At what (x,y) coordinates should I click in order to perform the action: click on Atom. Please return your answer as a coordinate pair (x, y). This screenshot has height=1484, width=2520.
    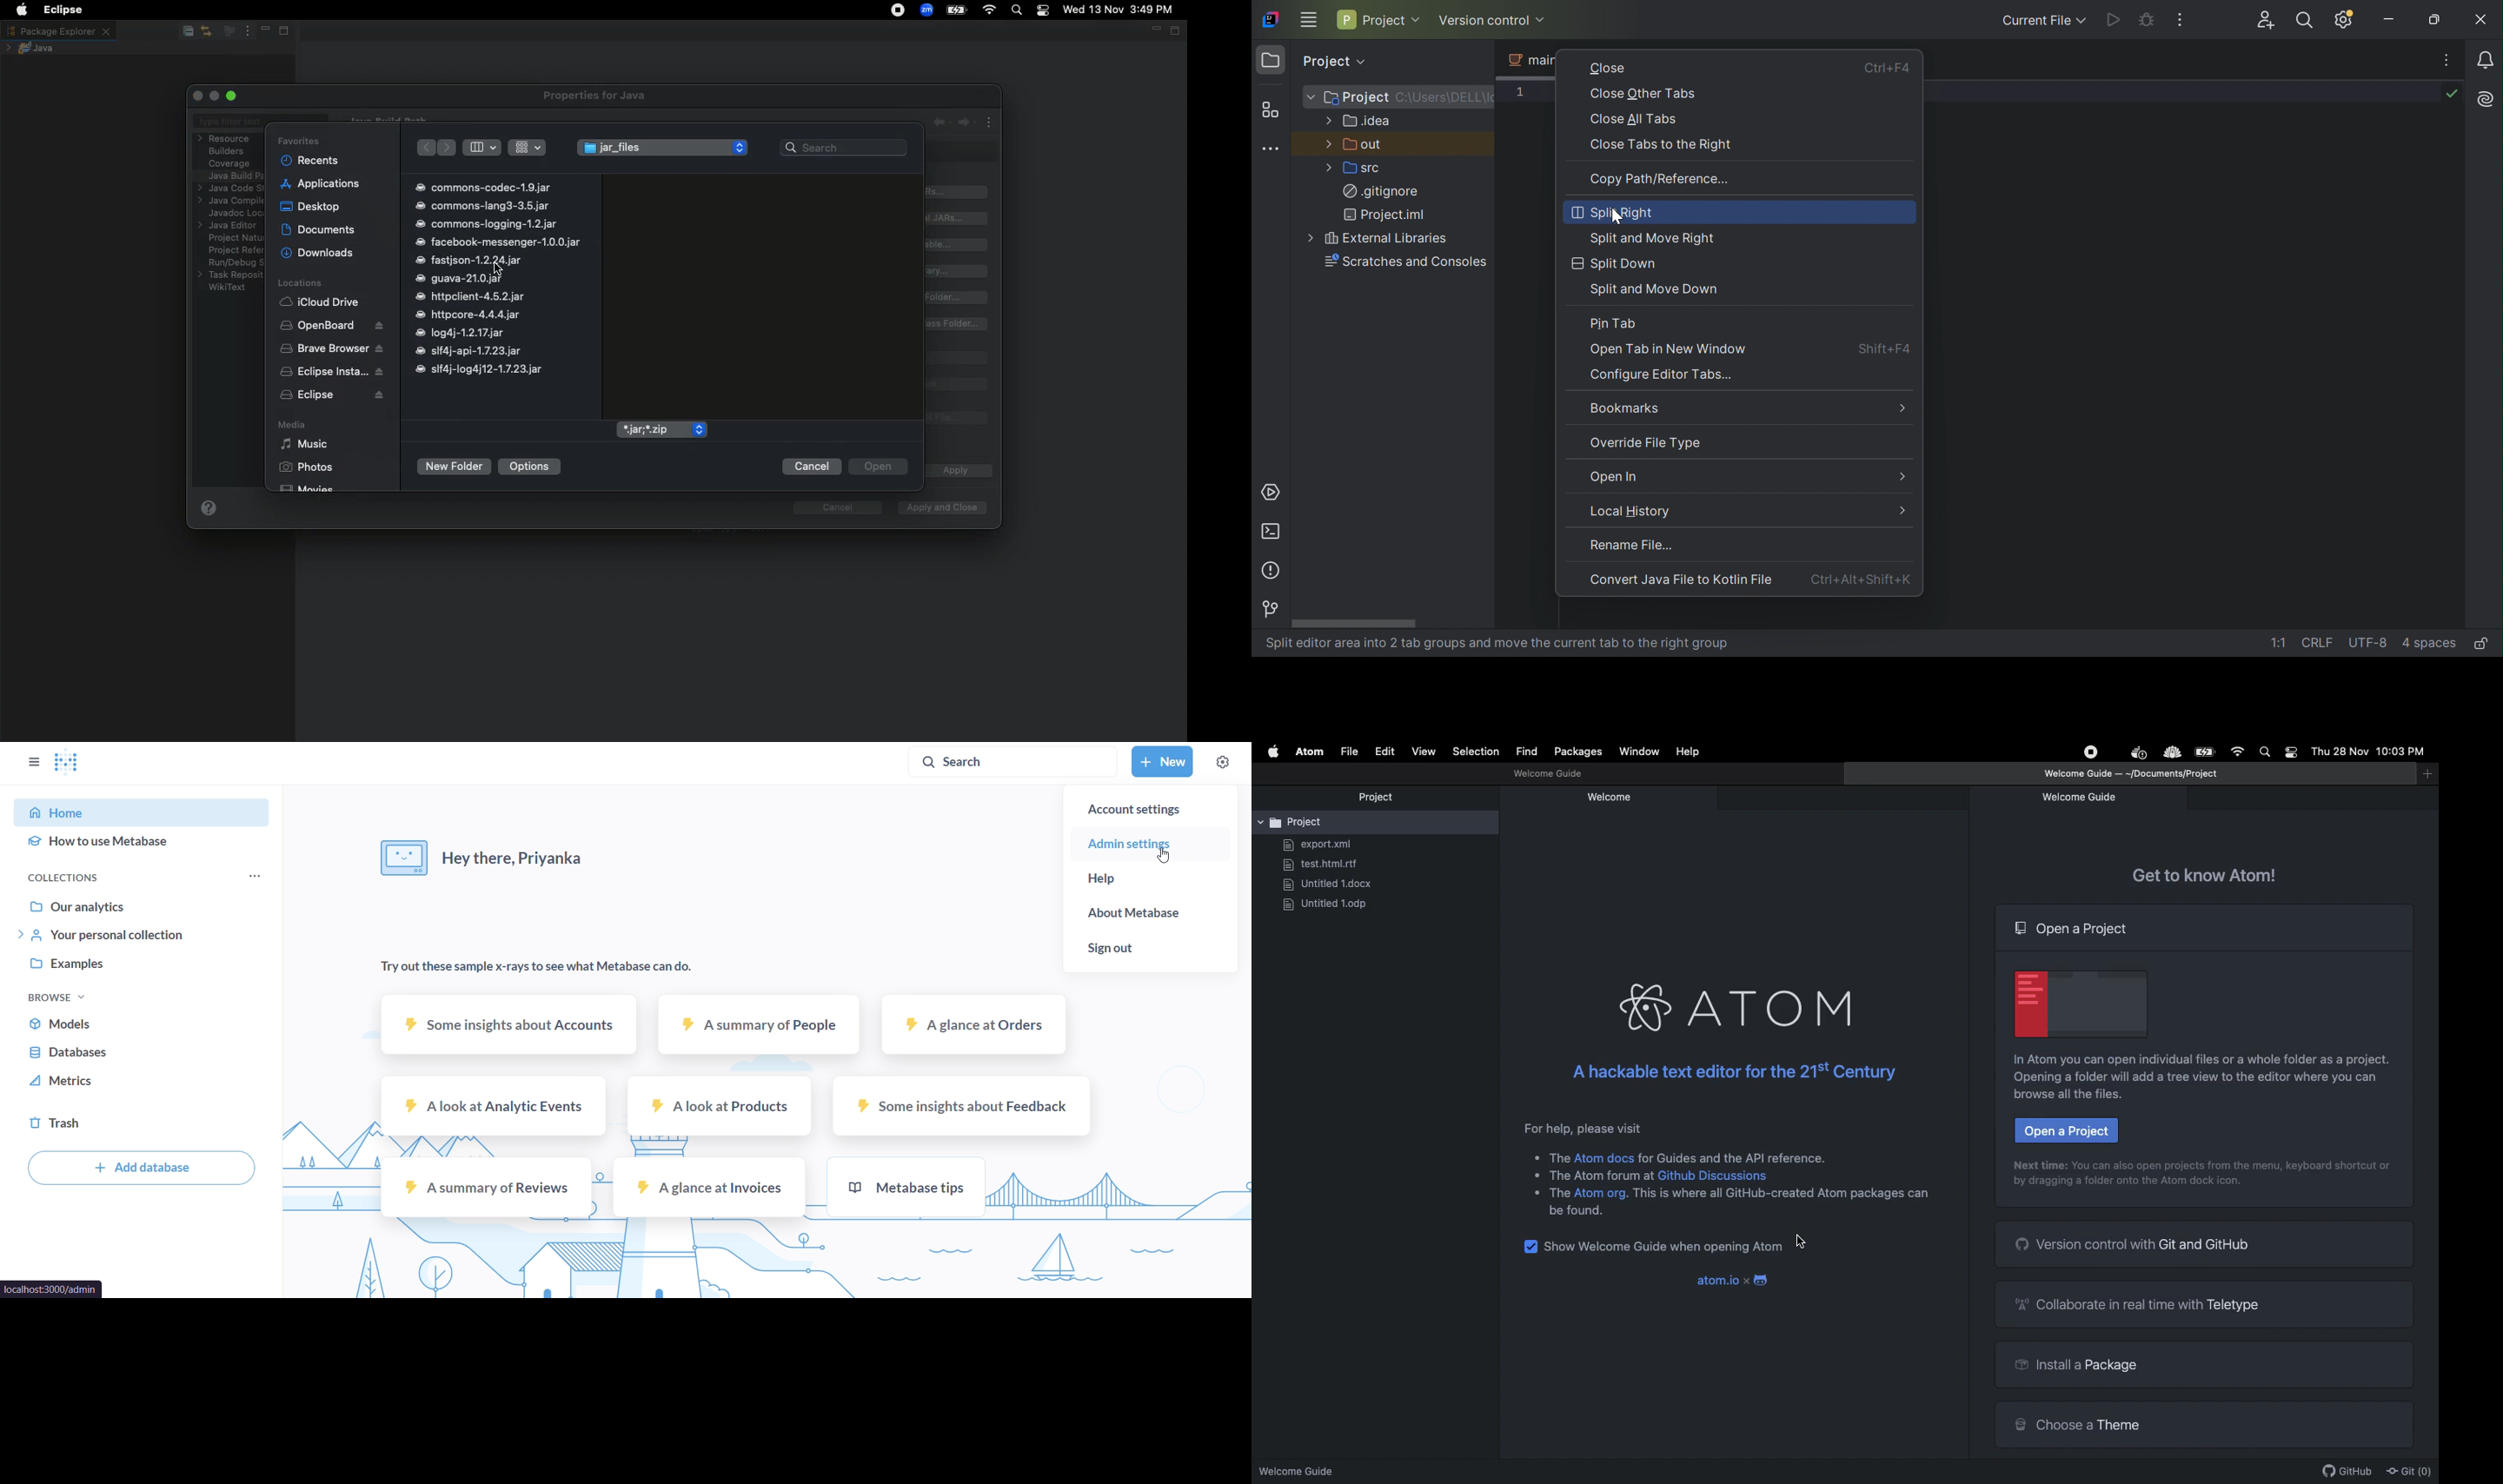
    Looking at the image, I should click on (1311, 752).